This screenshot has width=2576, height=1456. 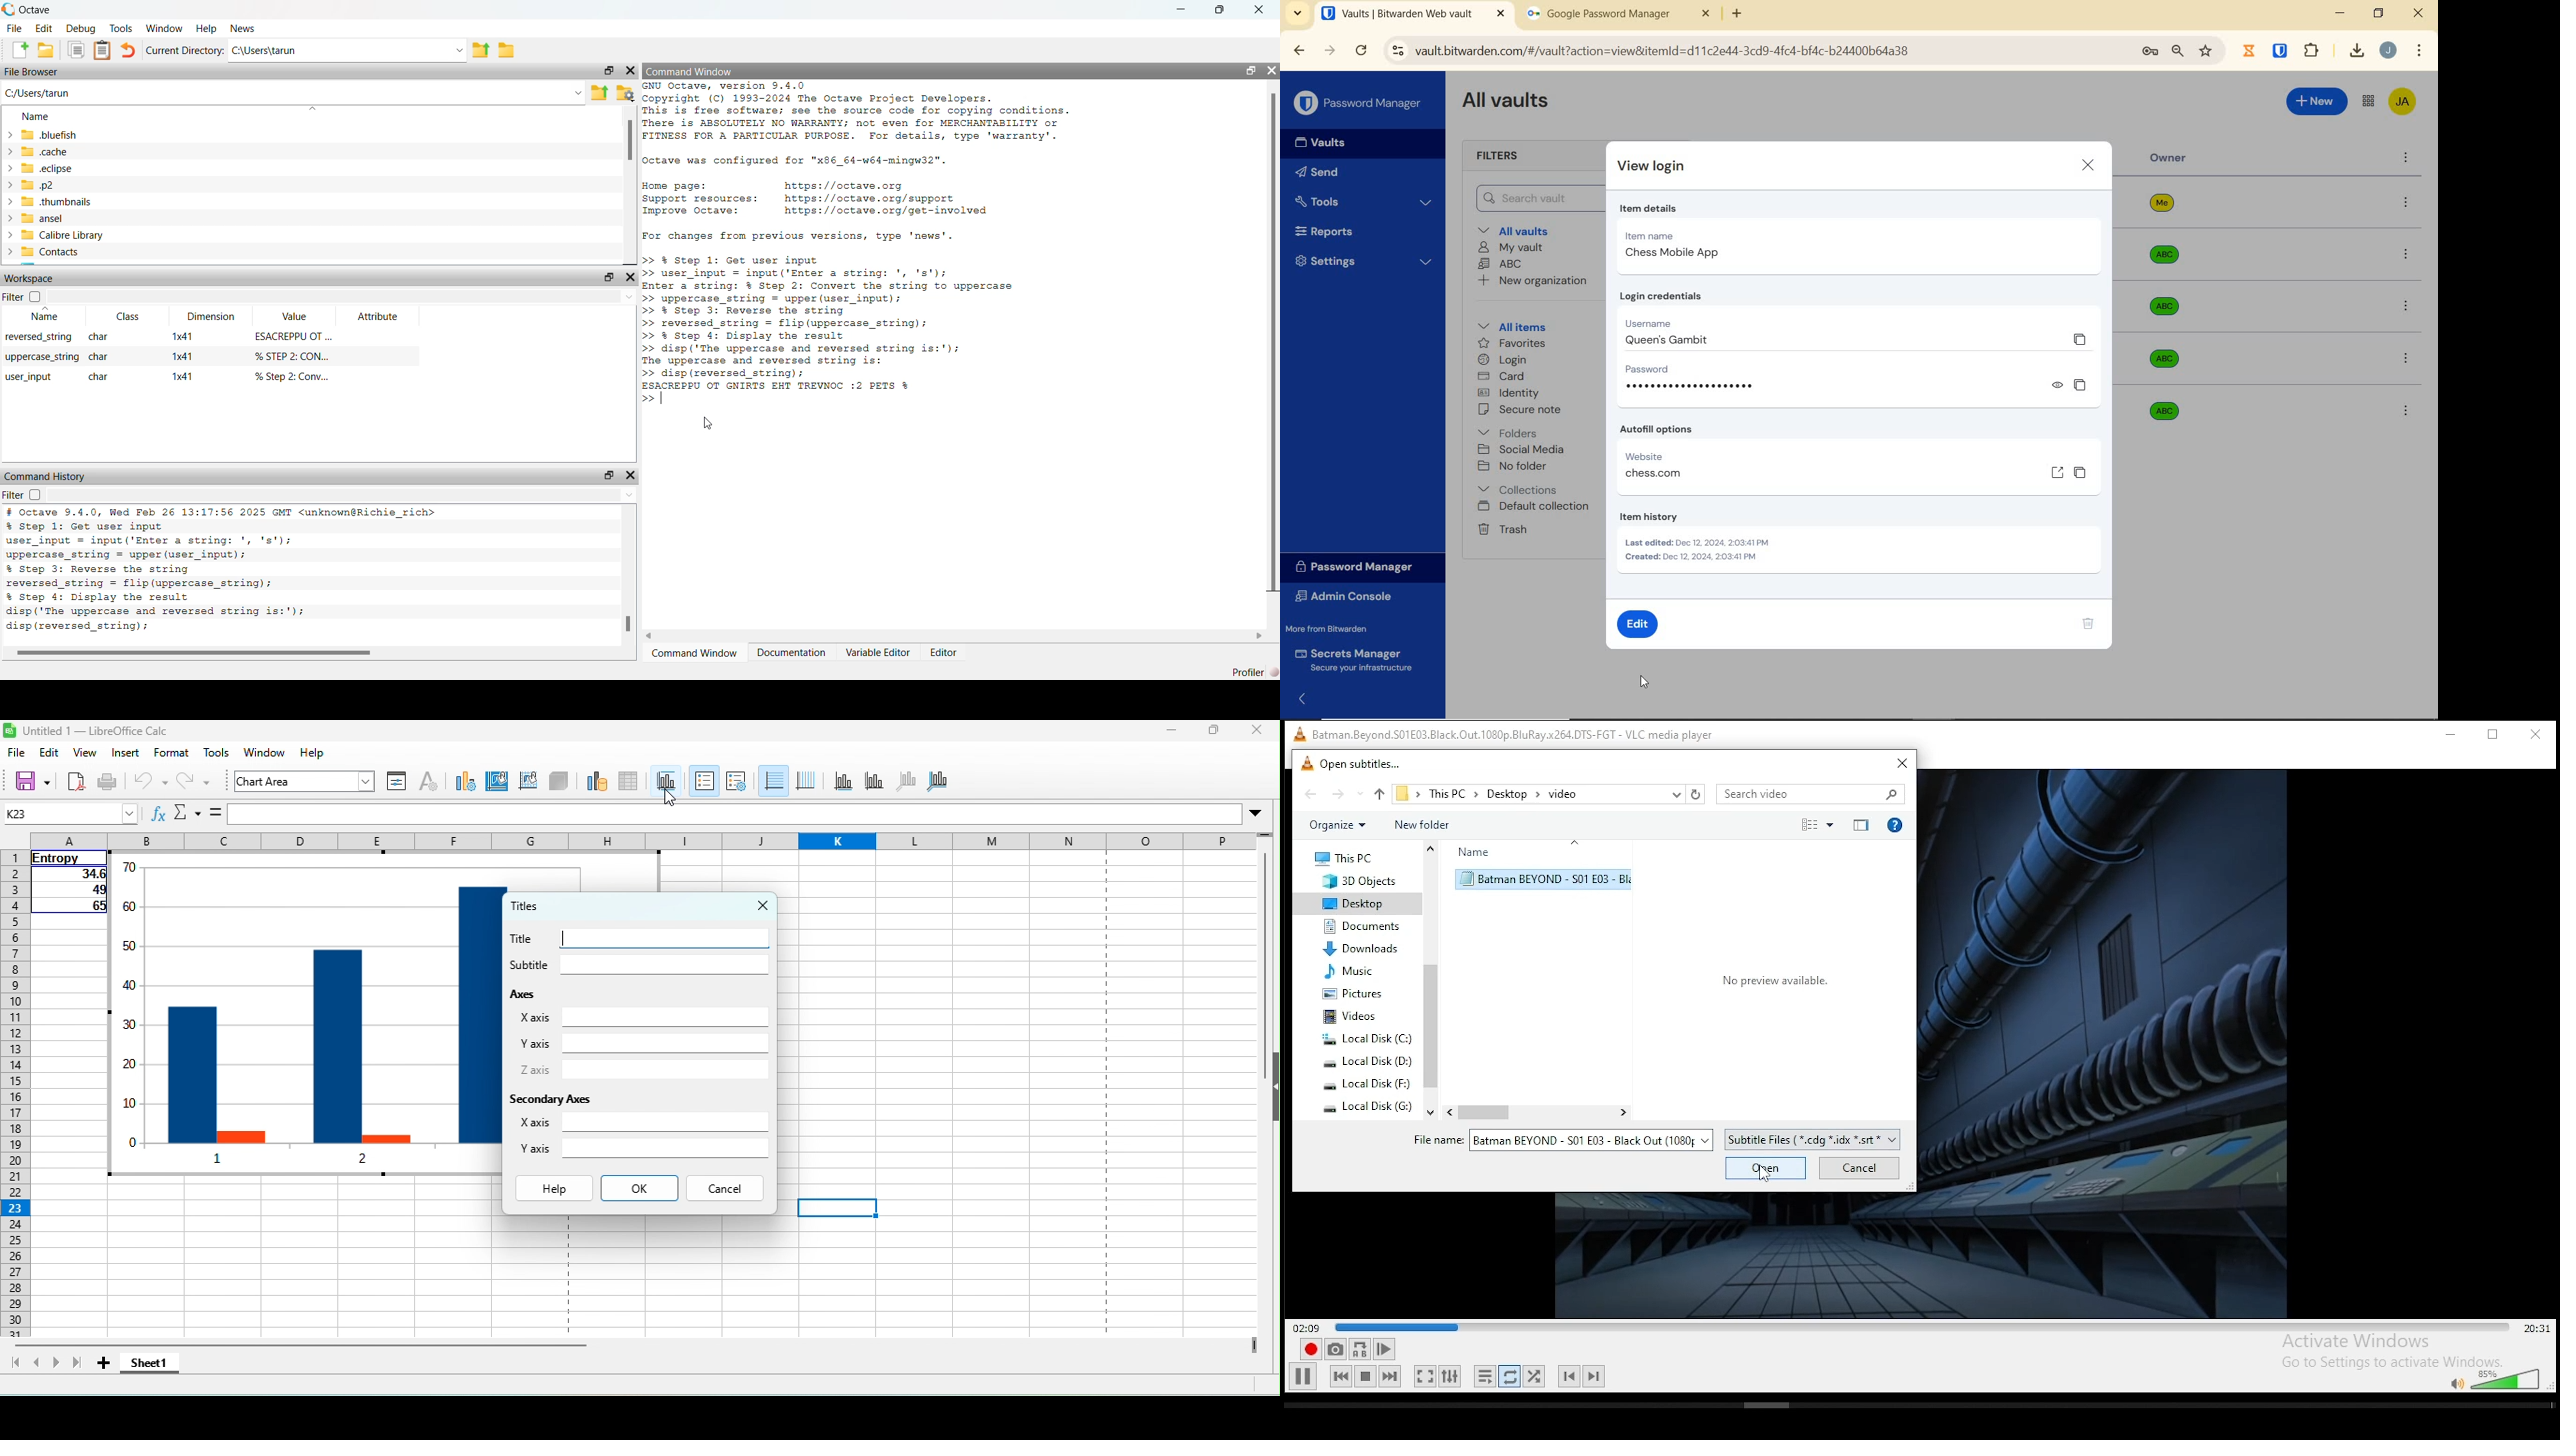 I want to click on add sheet, so click(x=110, y=1365).